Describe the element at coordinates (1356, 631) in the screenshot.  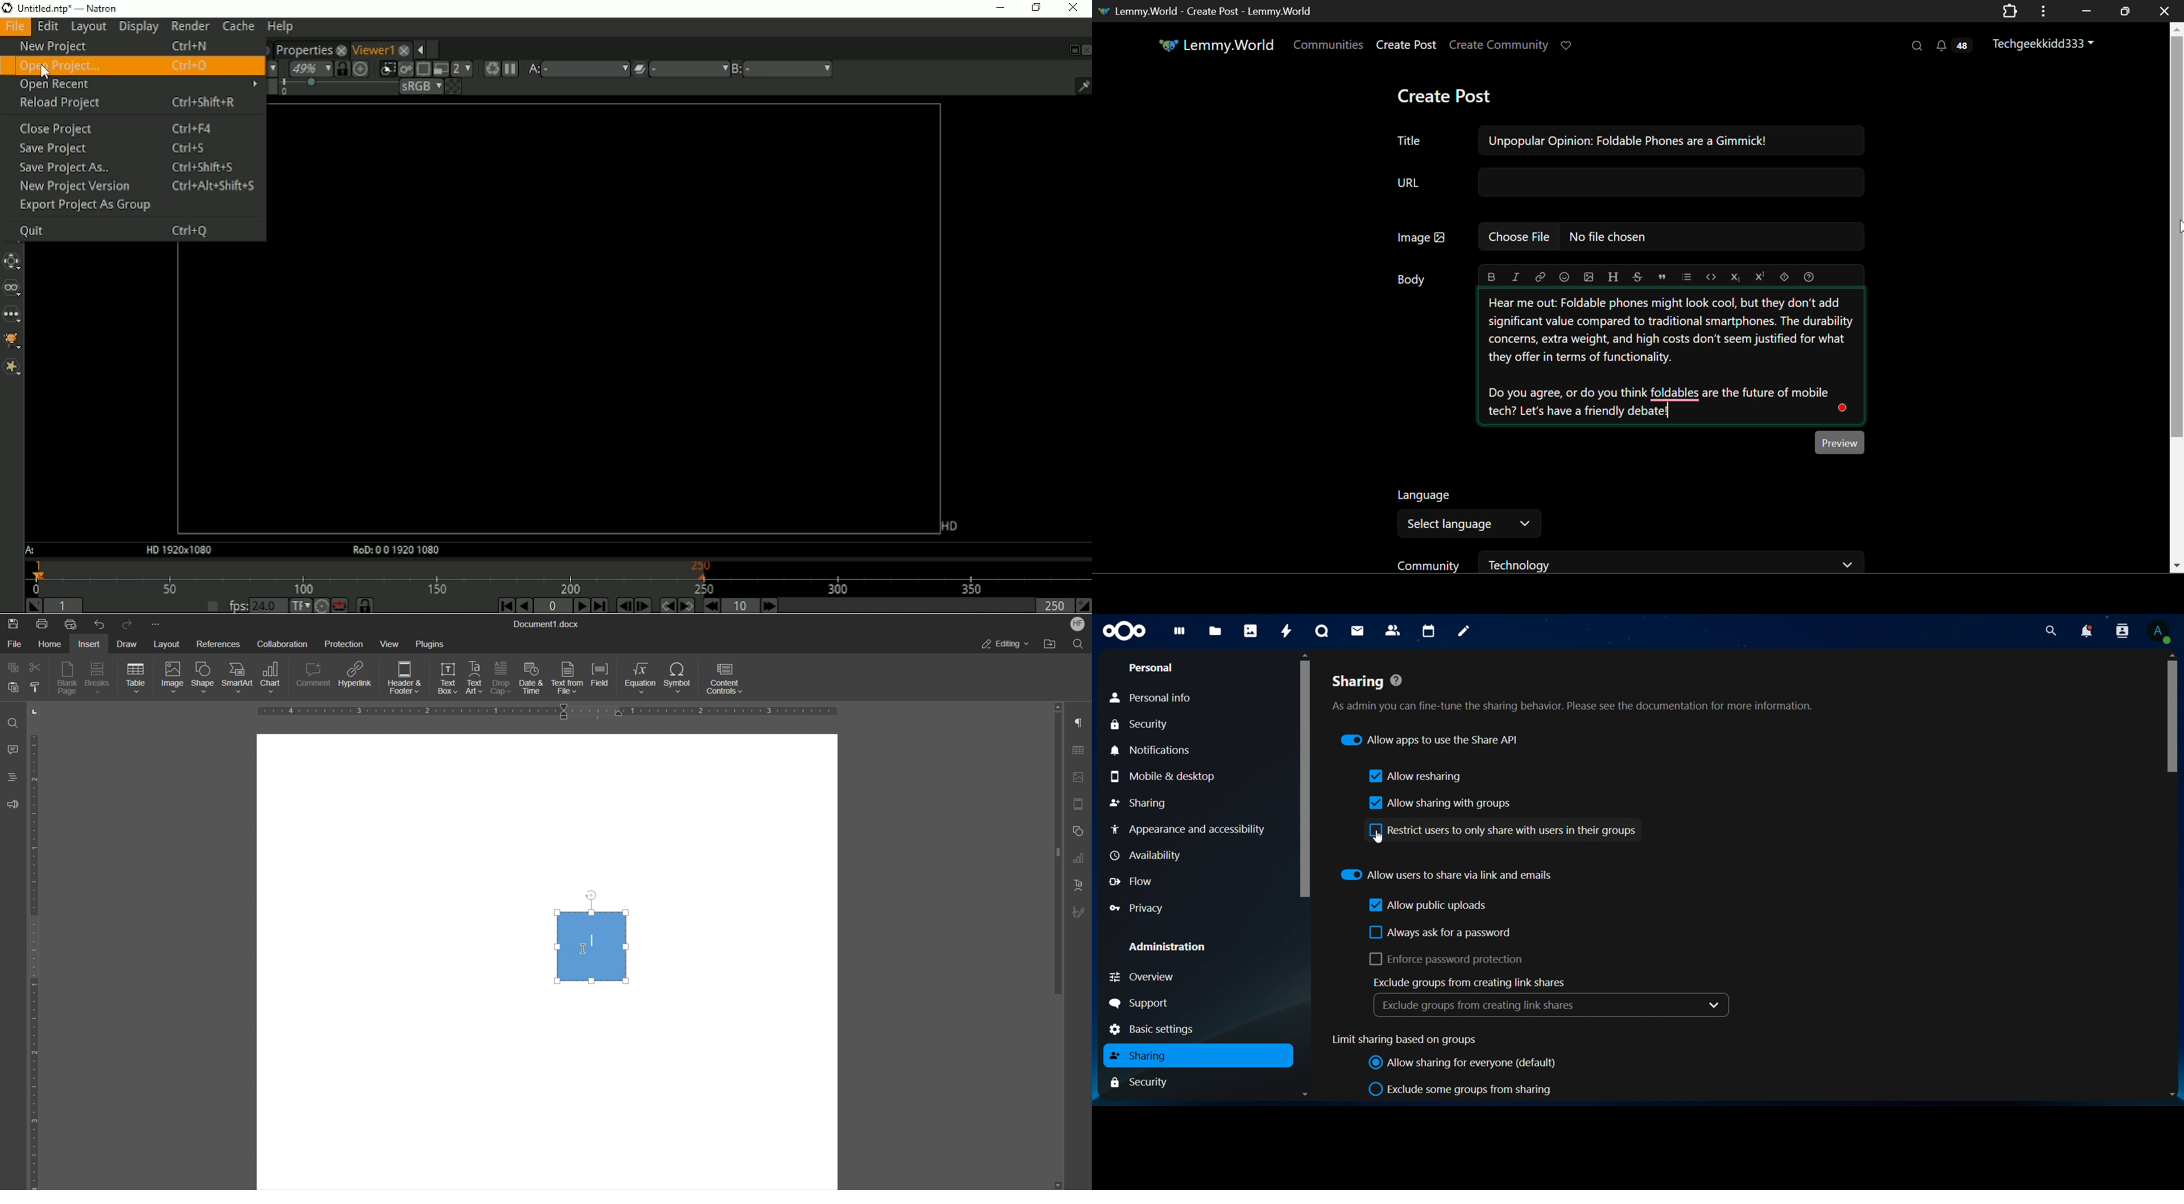
I see `mail` at that location.